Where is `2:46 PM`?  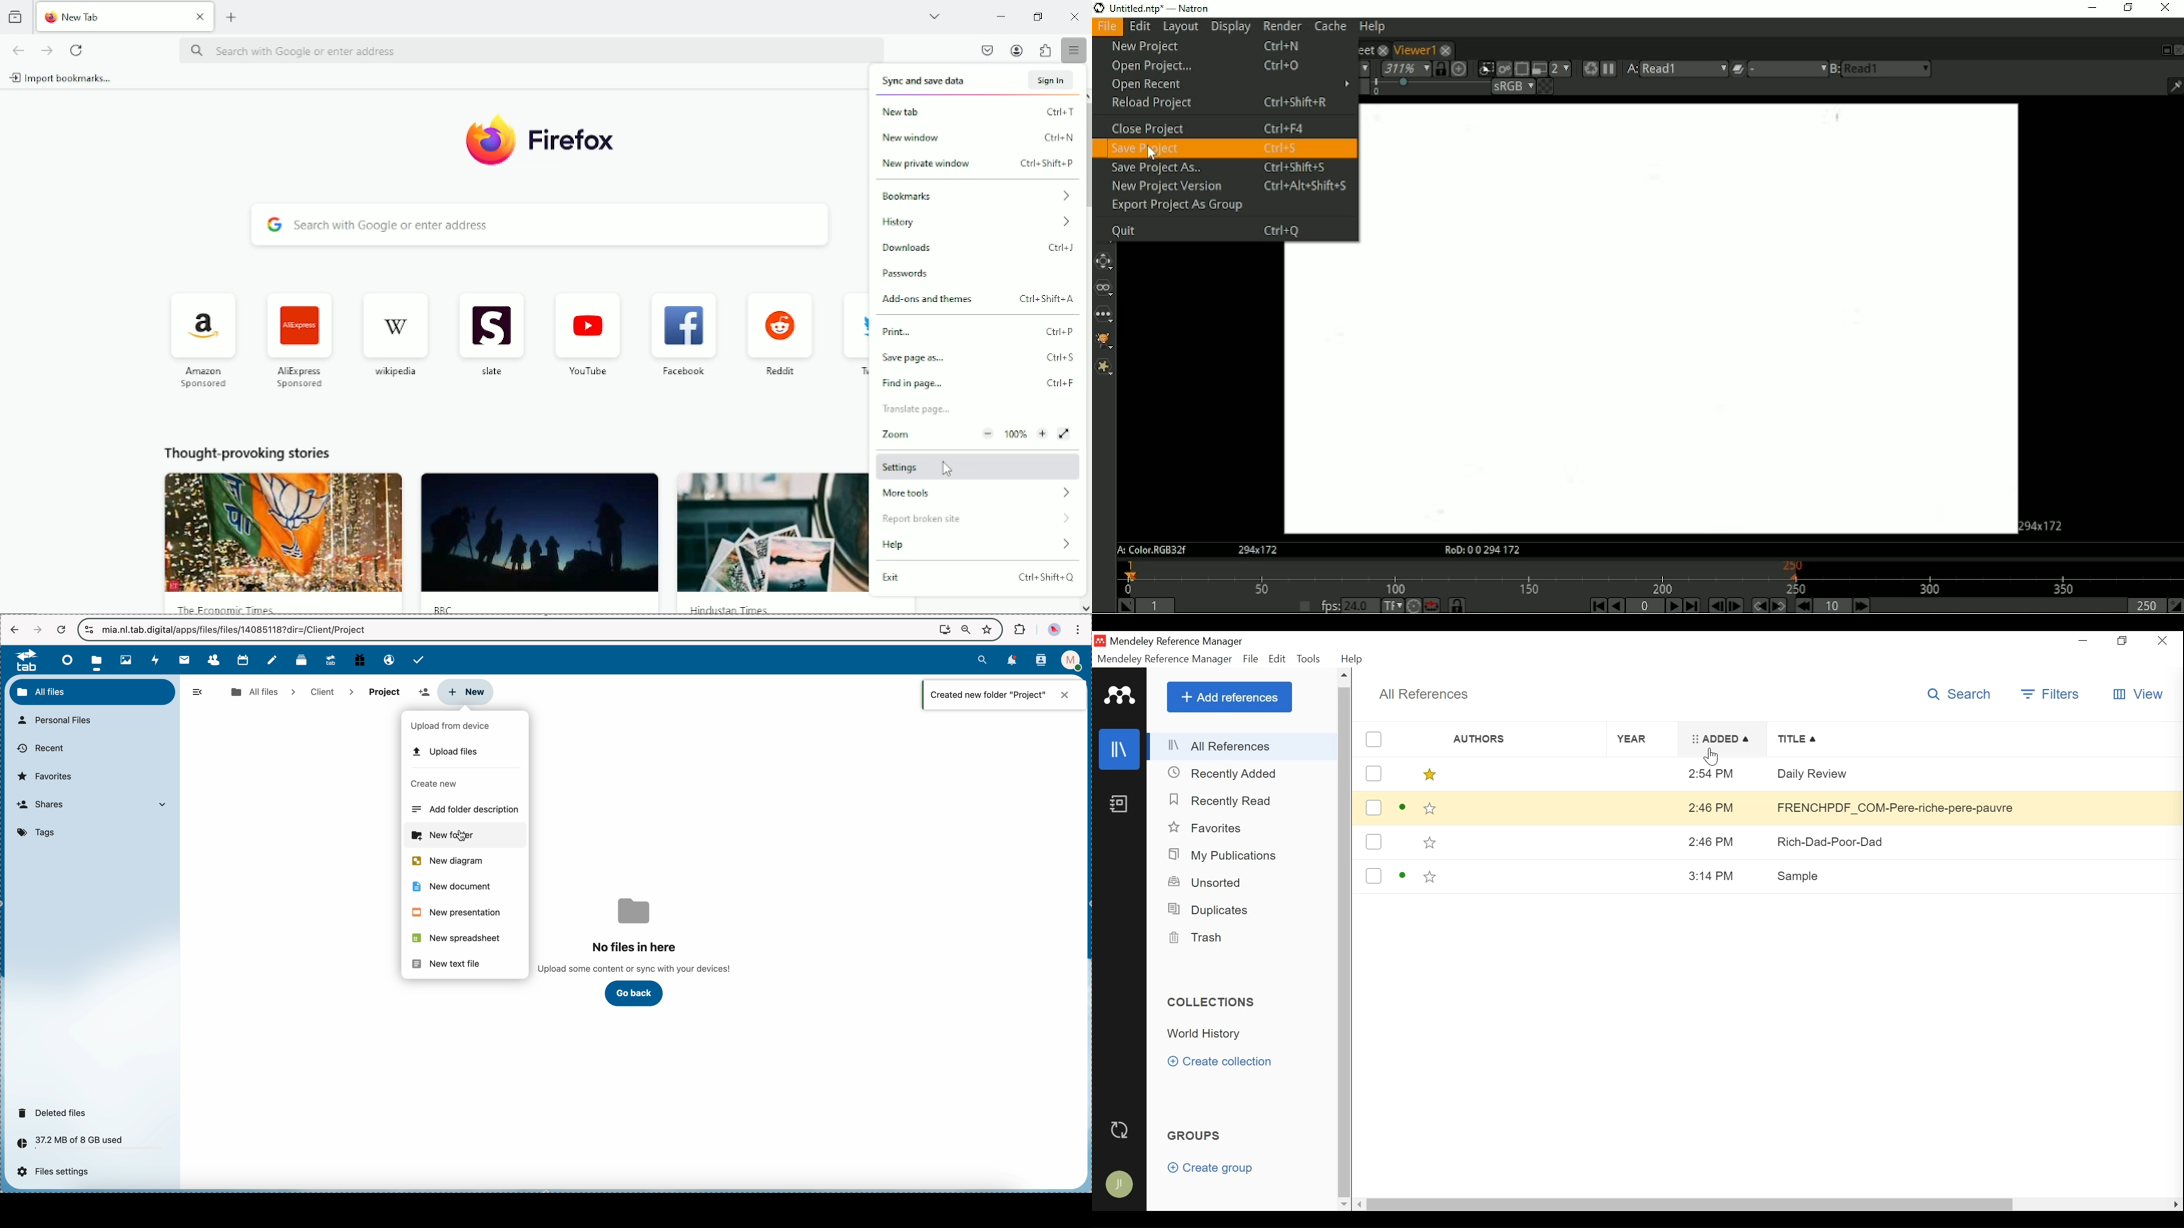 2:46 PM is located at coordinates (1721, 807).